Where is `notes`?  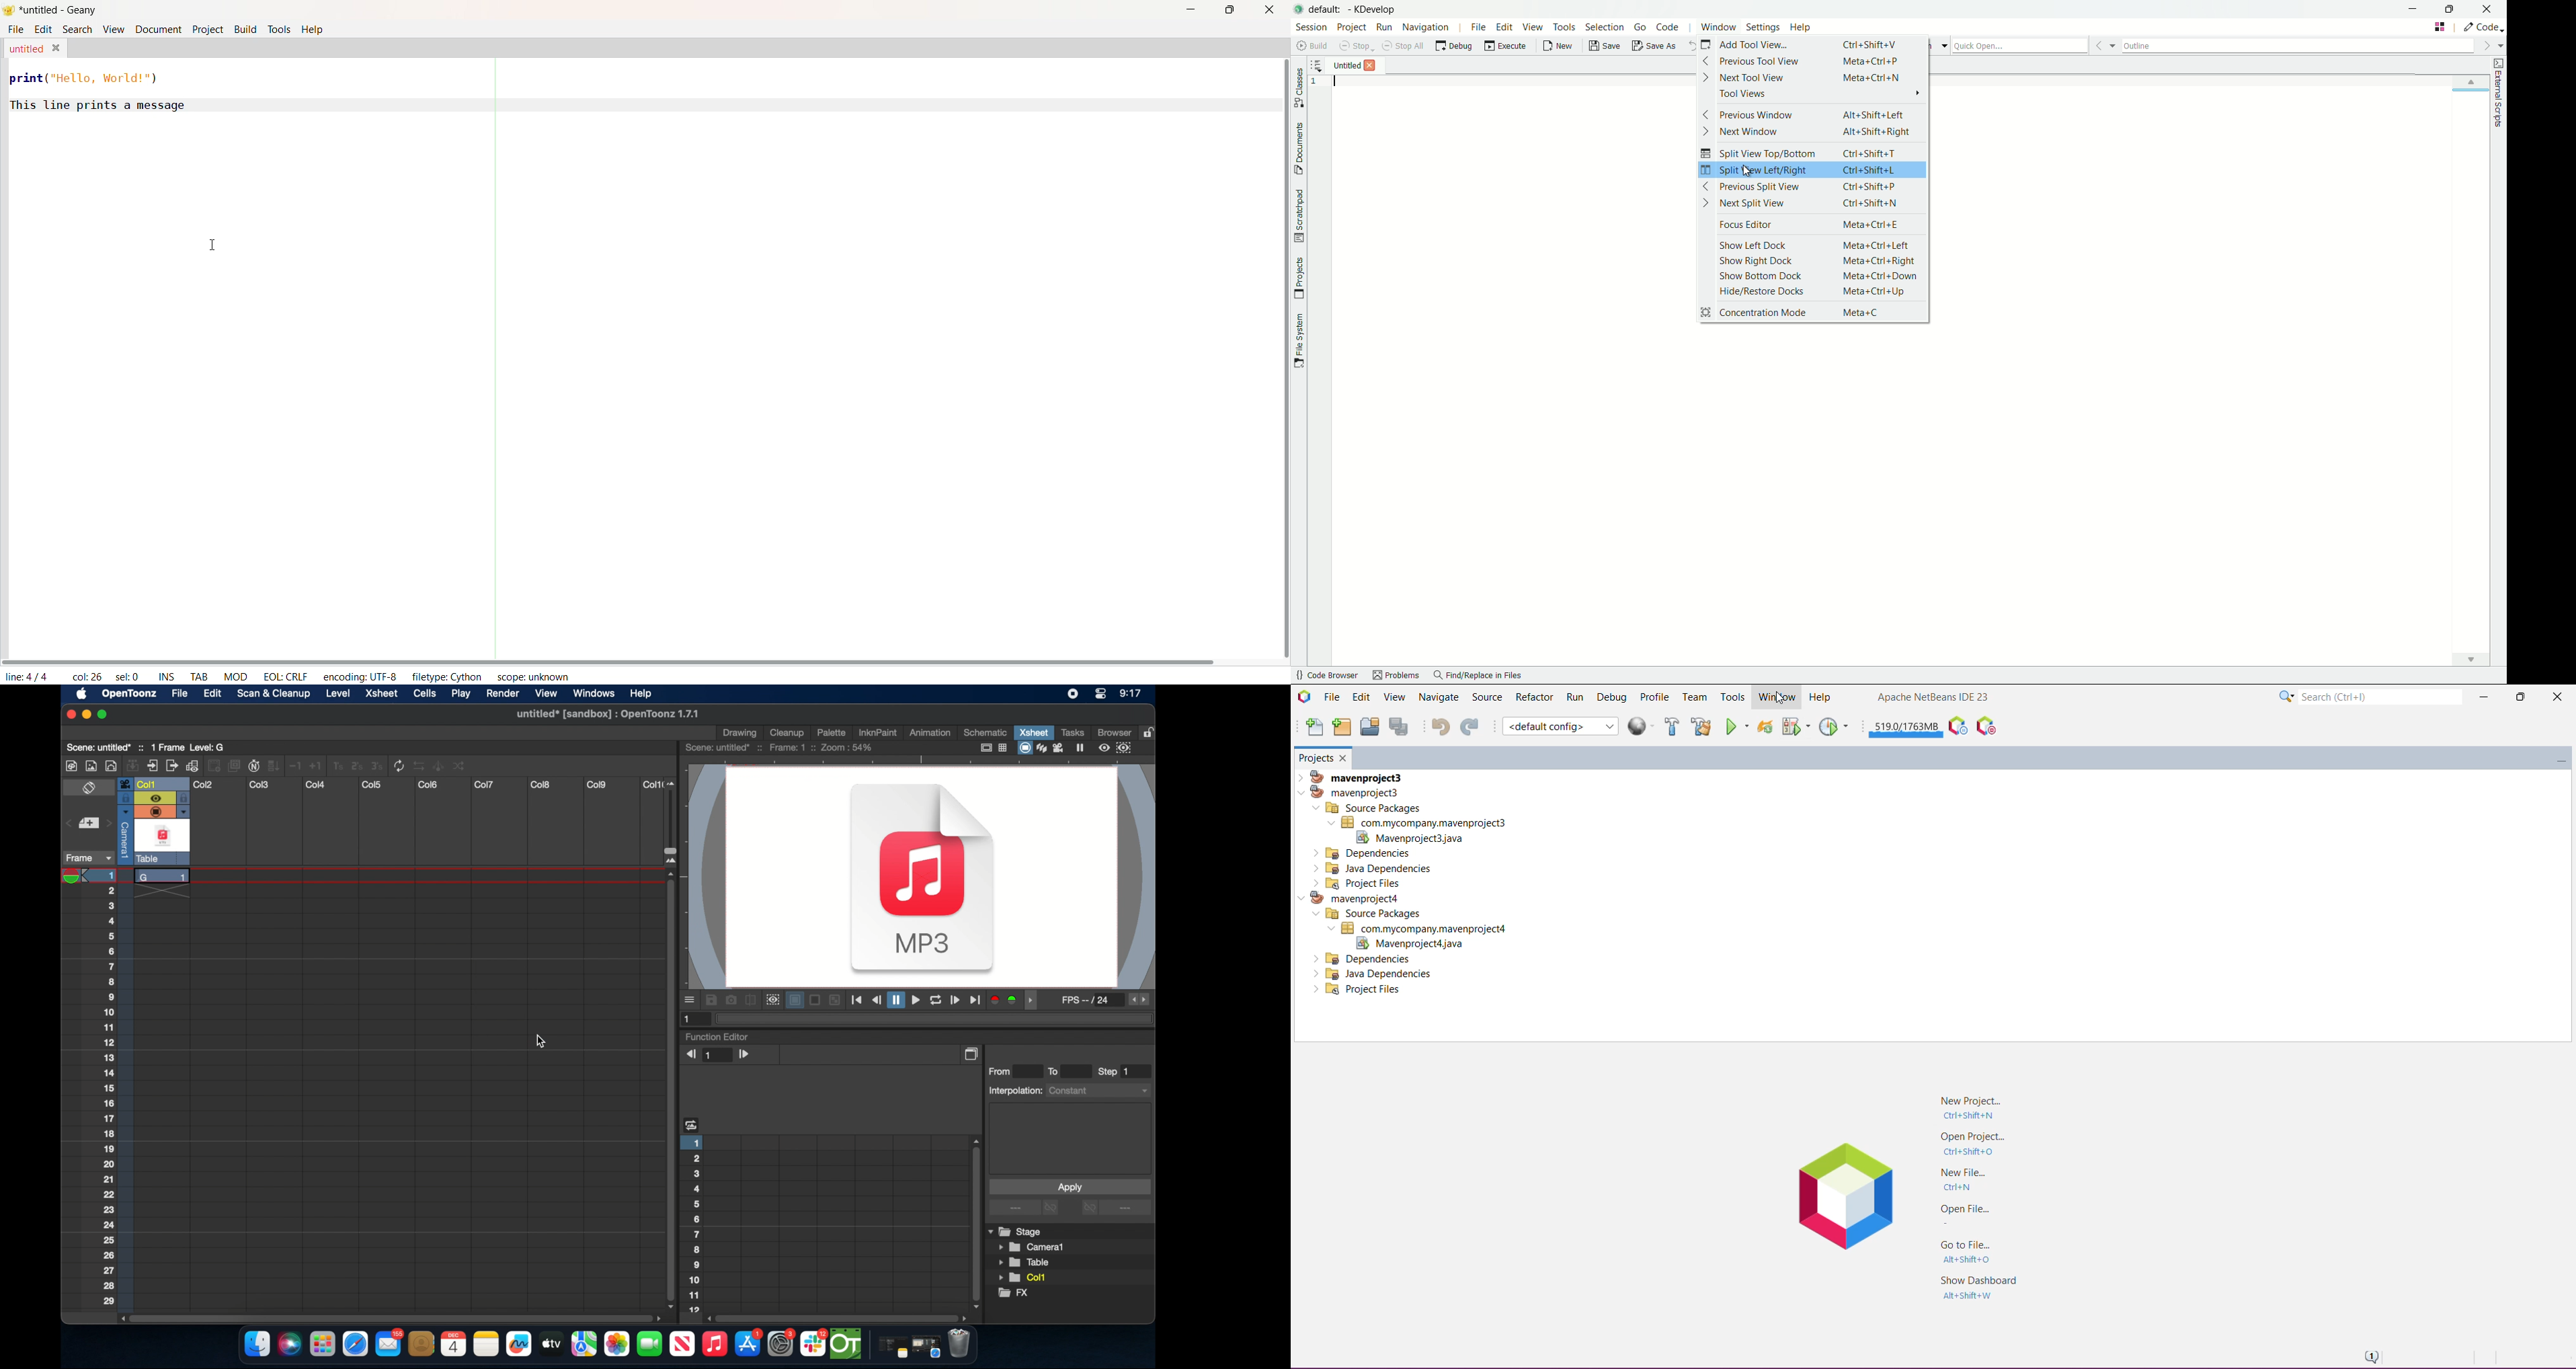
notes is located at coordinates (890, 1349).